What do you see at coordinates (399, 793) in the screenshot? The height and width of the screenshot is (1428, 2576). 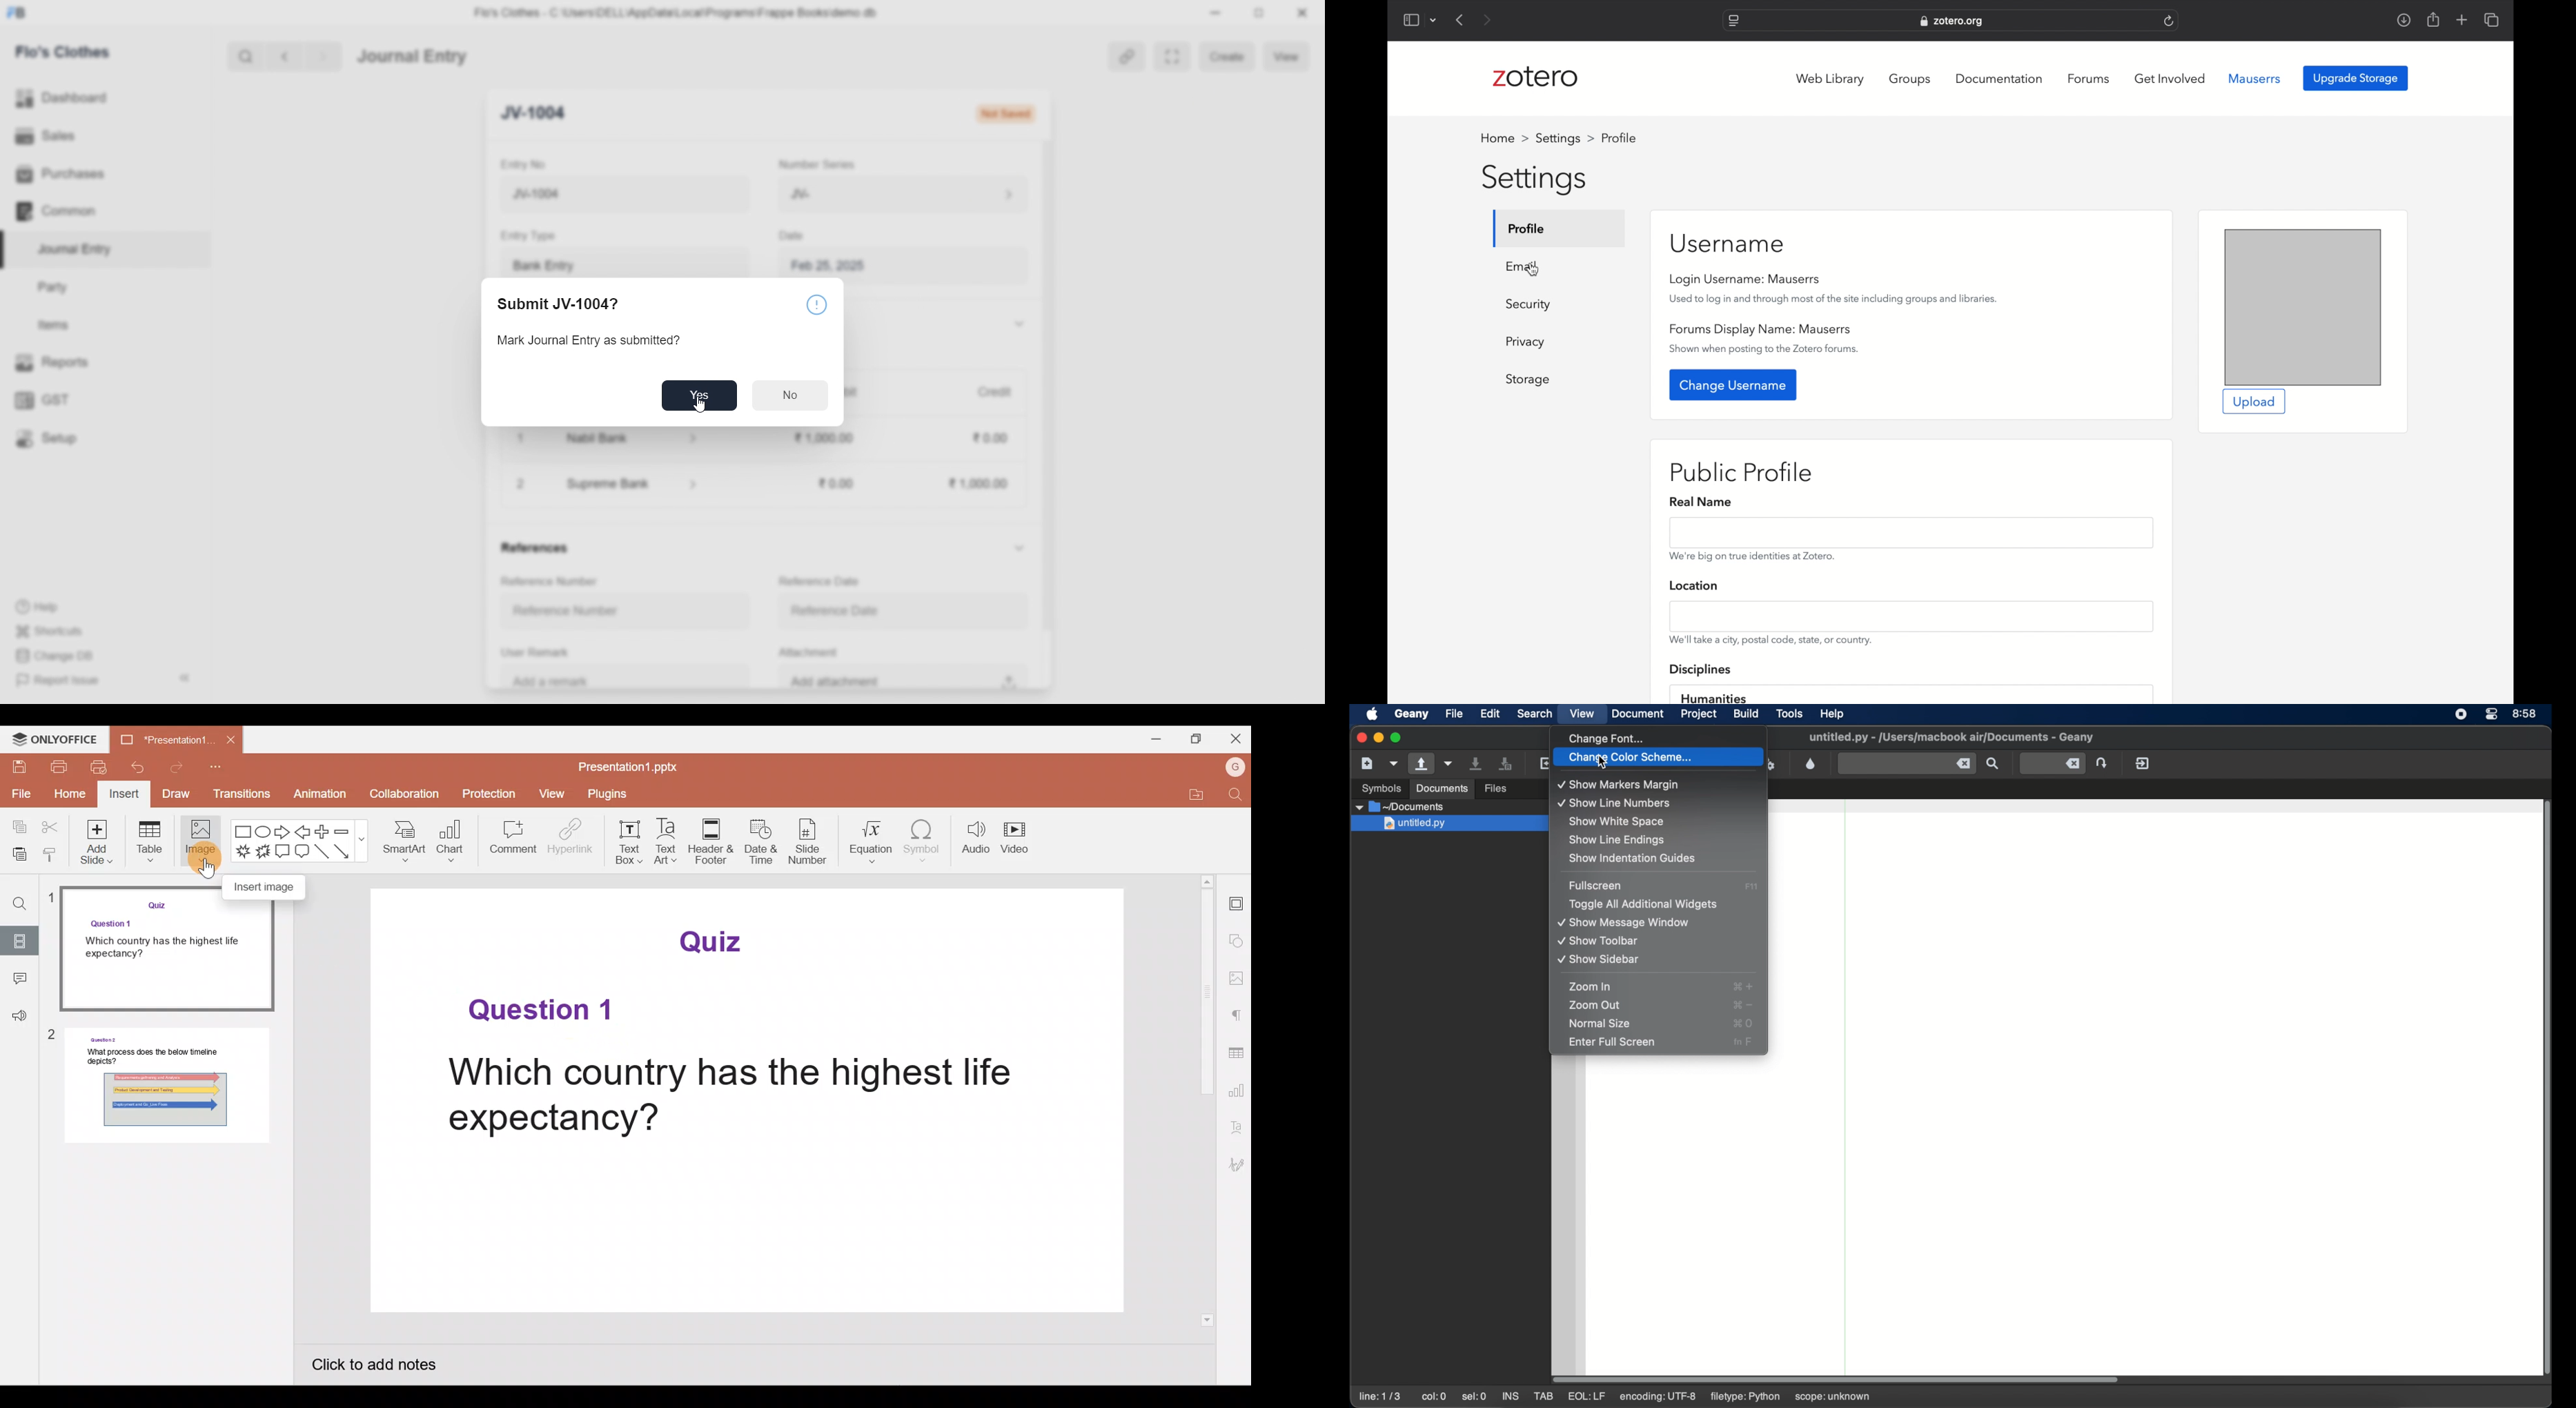 I see `Collaboration` at bounding box center [399, 793].